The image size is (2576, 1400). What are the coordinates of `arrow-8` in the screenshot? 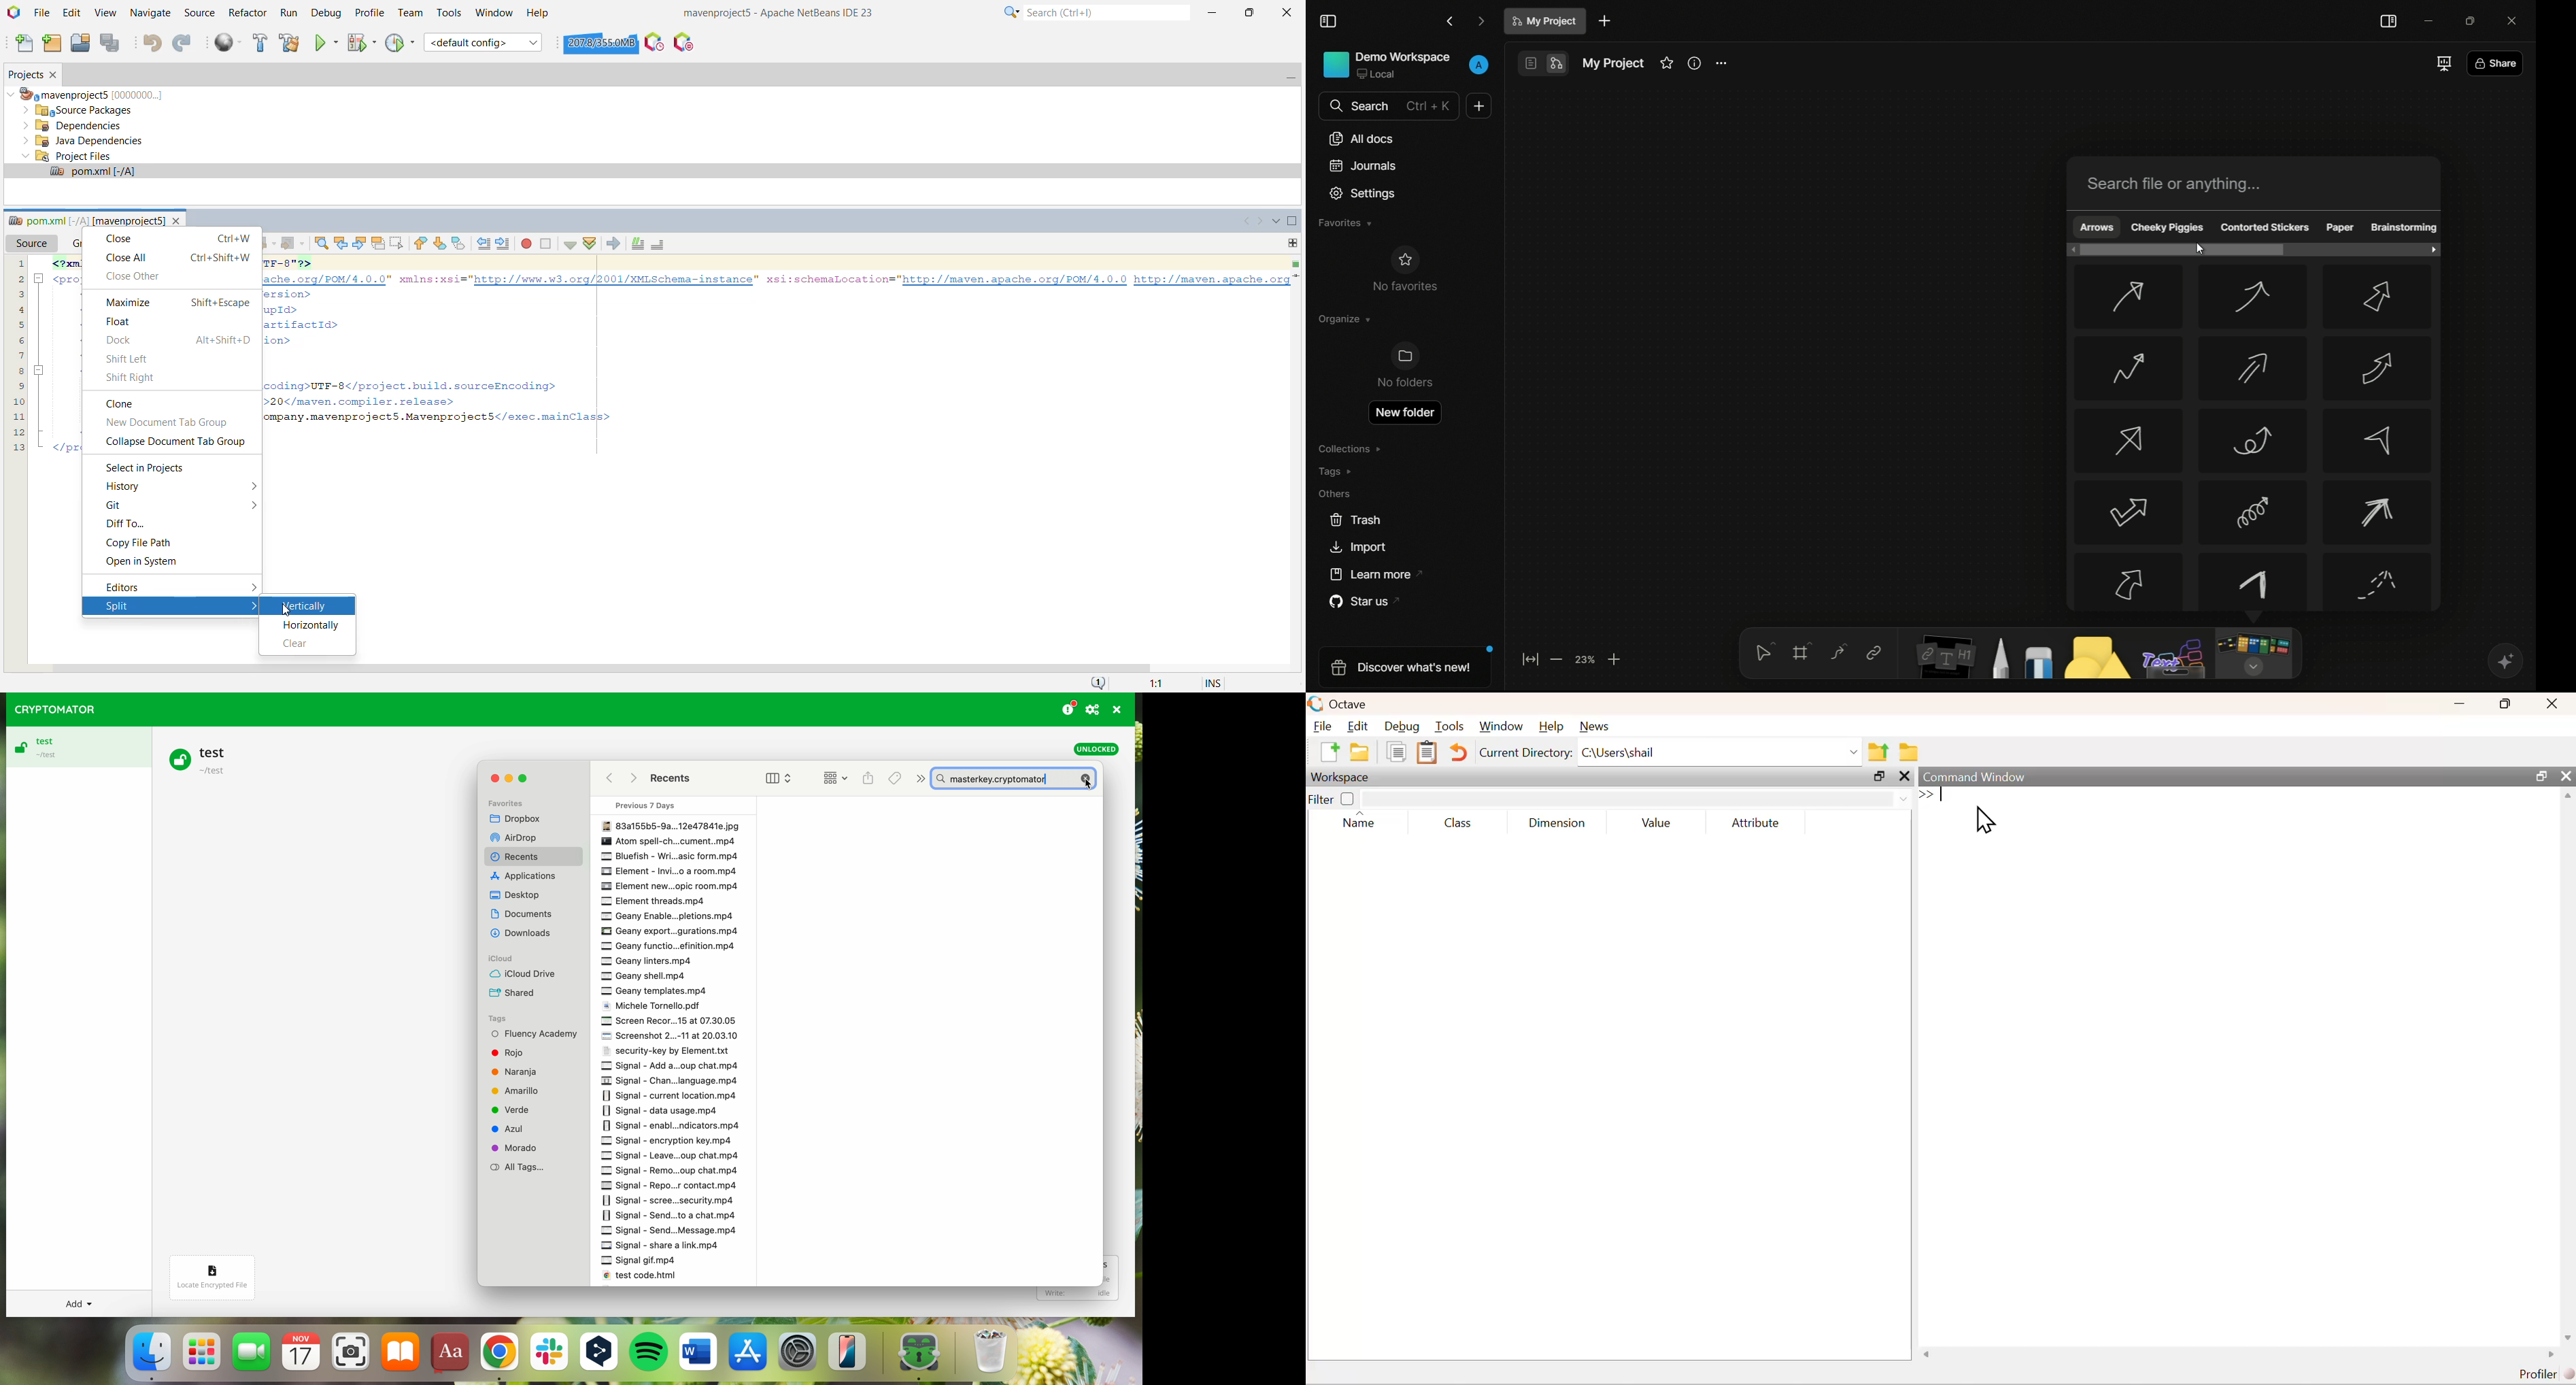 It's located at (2251, 441).